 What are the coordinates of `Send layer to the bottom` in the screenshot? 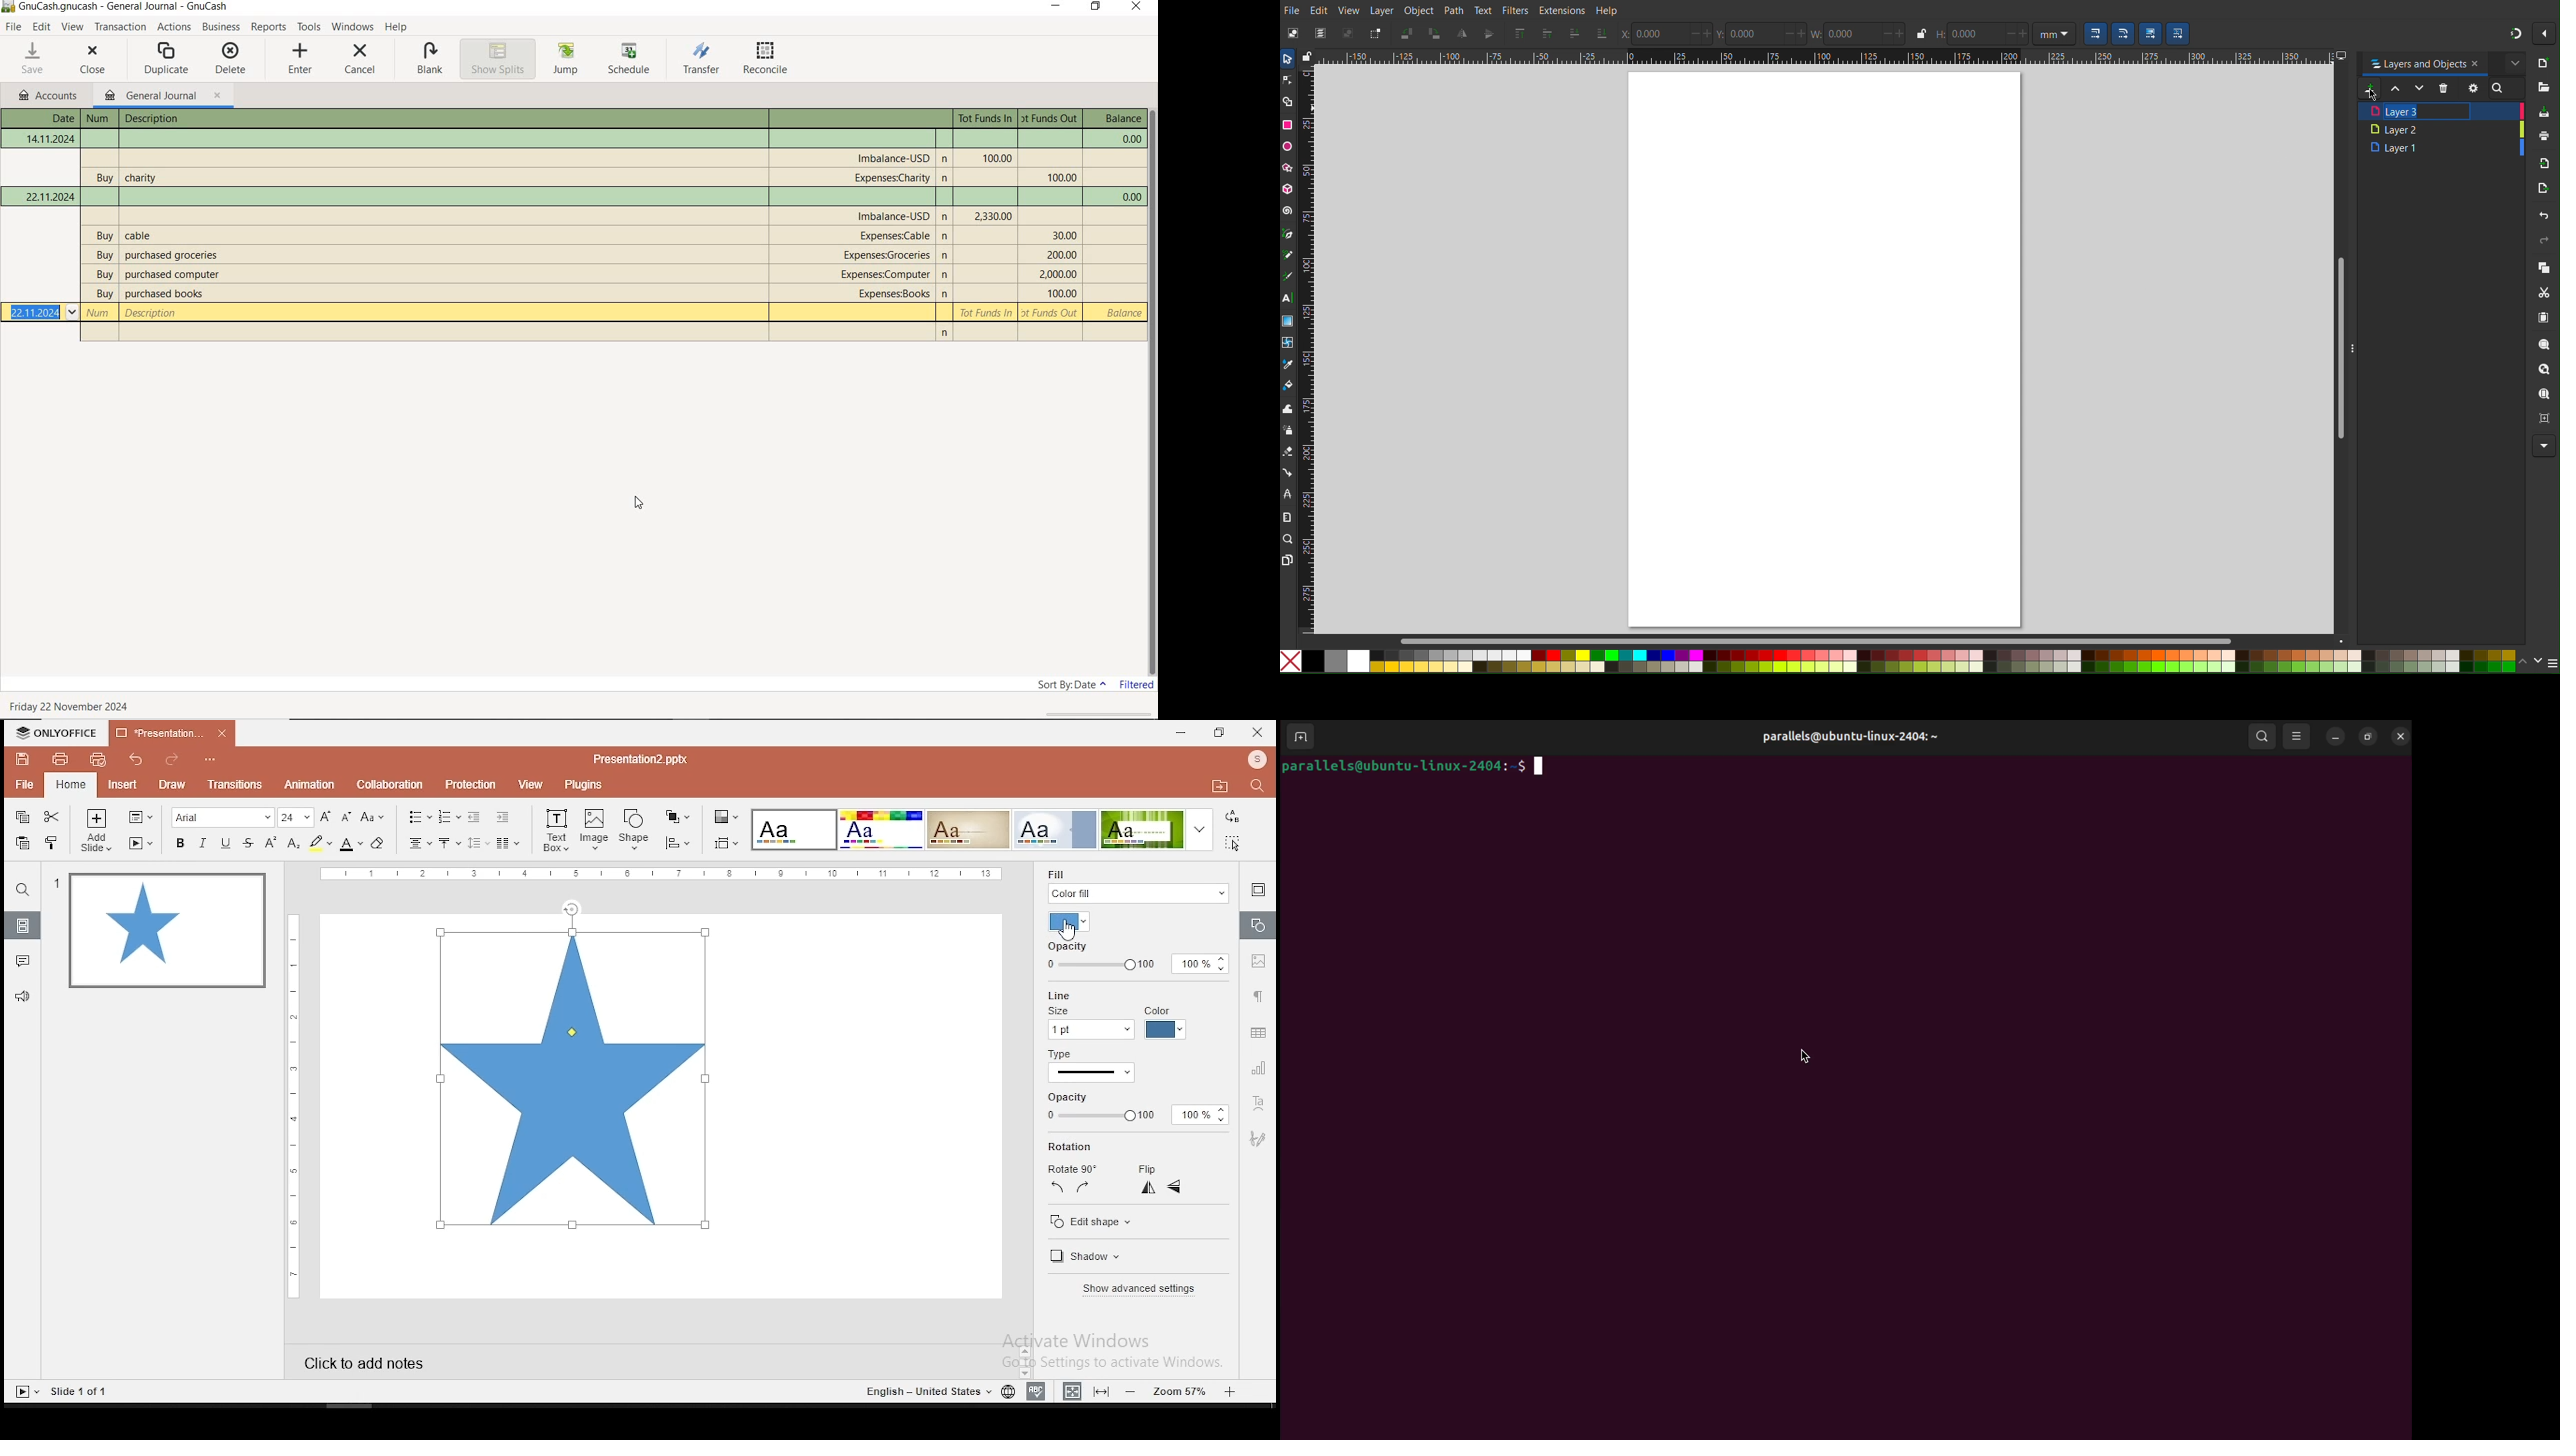 It's located at (1601, 33).